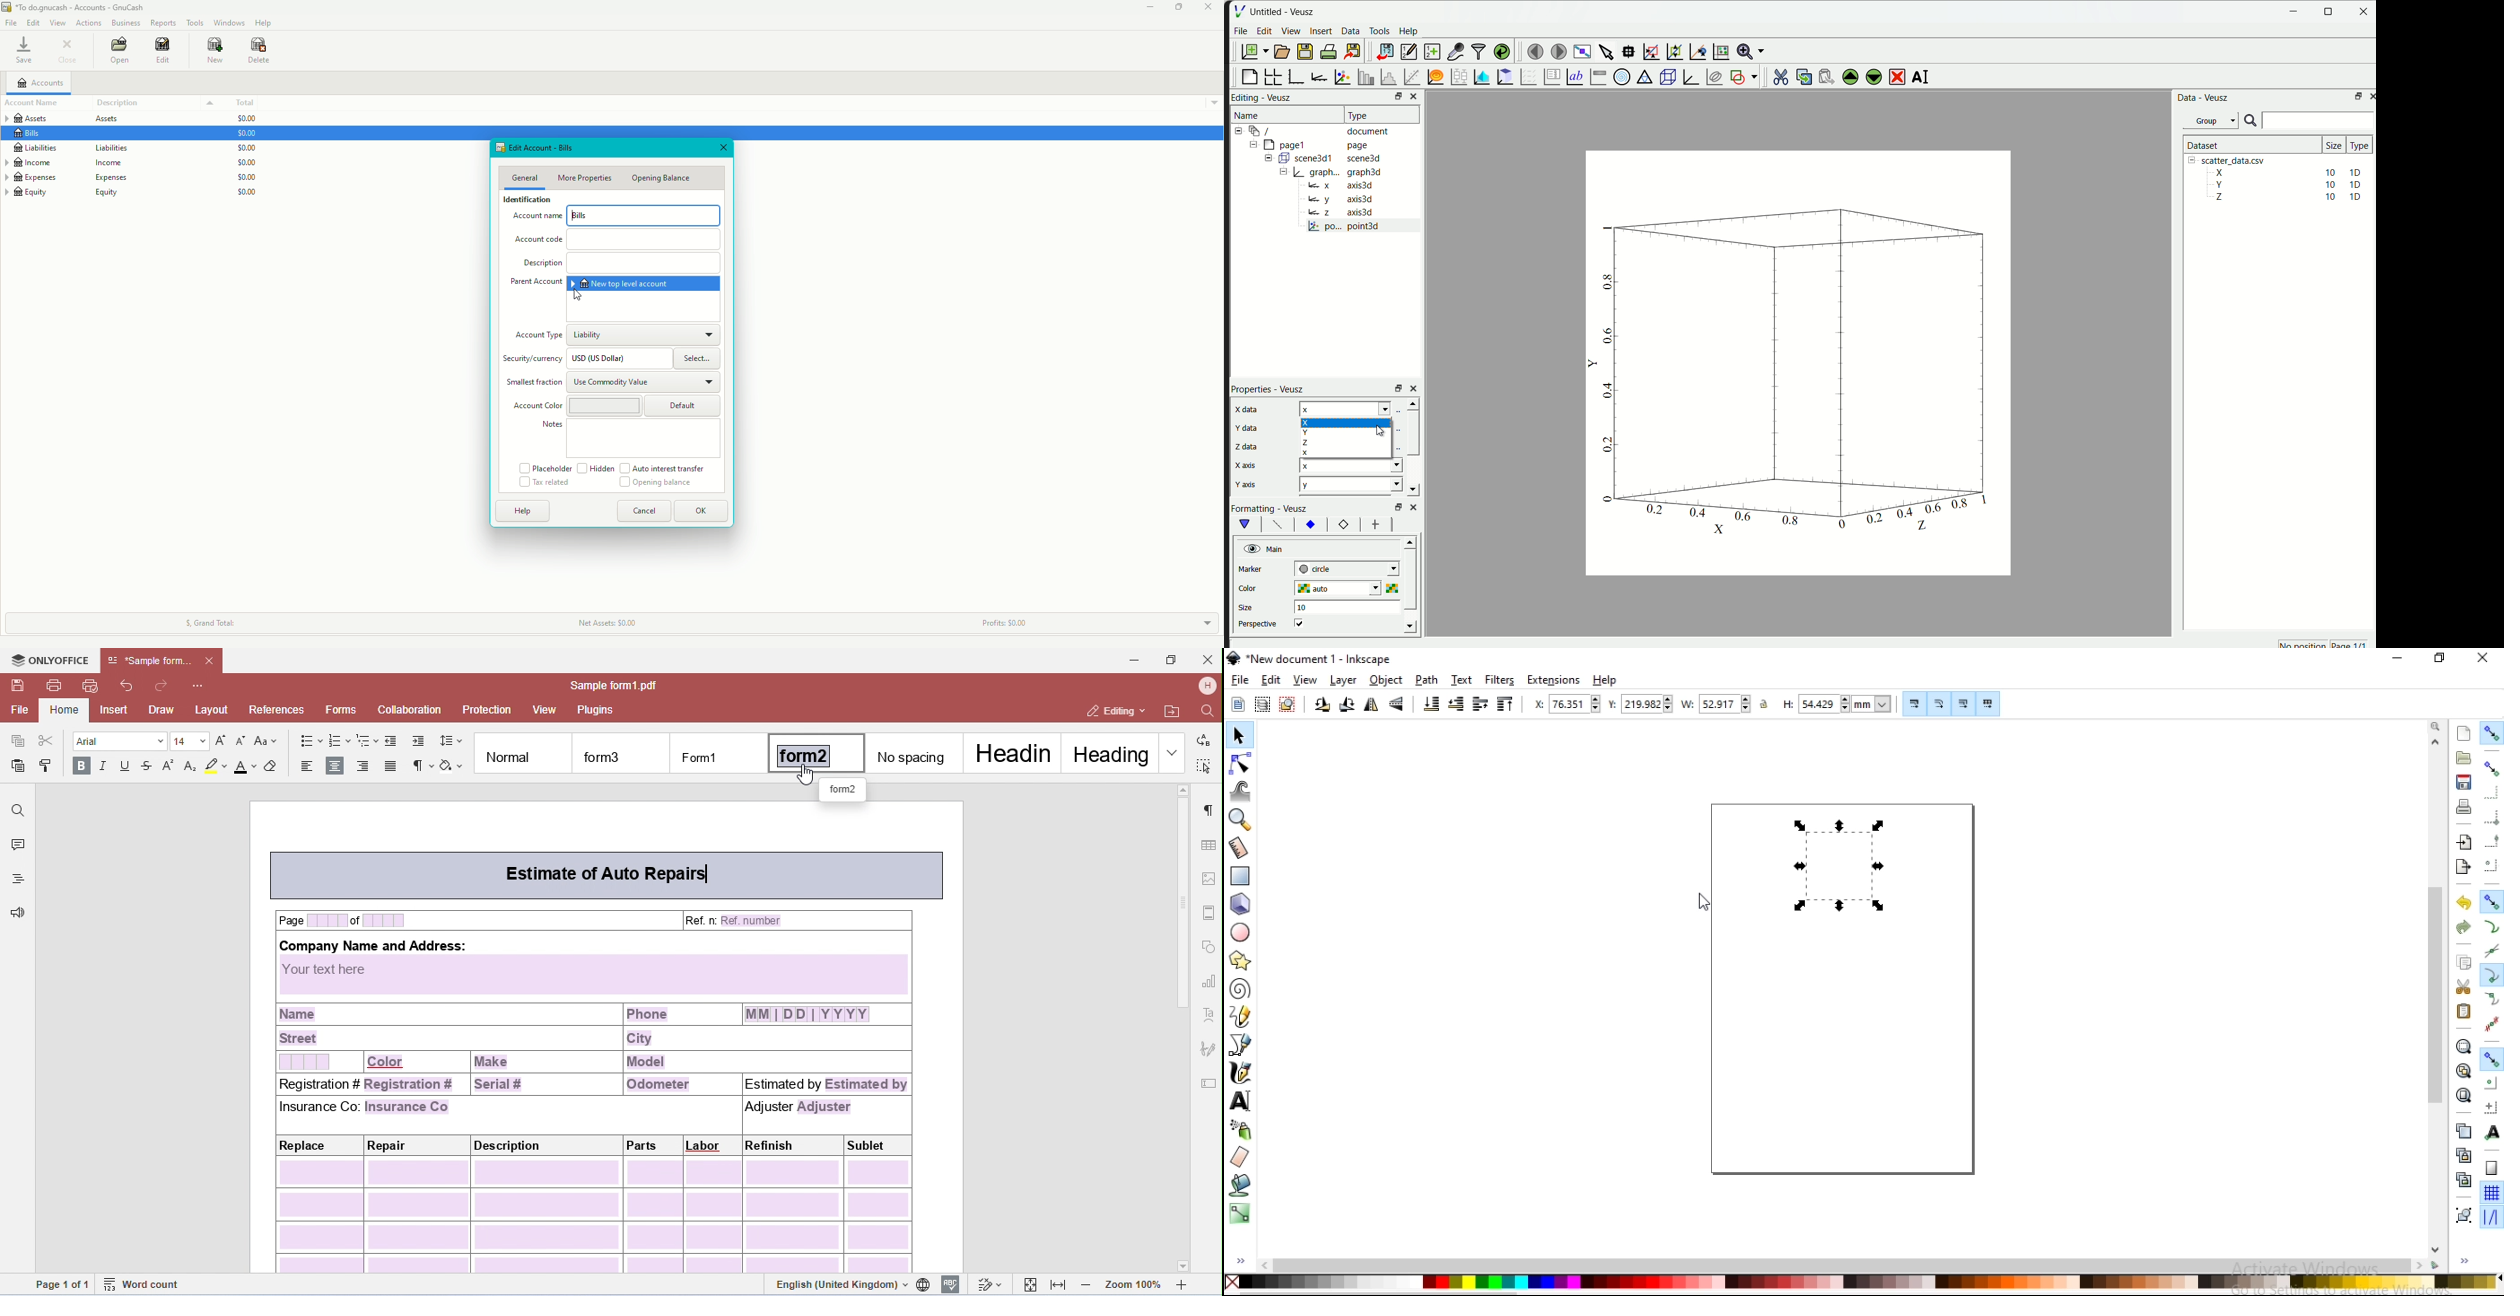 This screenshot has height=1316, width=2520. What do you see at coordinates (1566, 705) in the screenshot?
I see `horizontal coordinate of selection` at bounding box center [1566, 705].